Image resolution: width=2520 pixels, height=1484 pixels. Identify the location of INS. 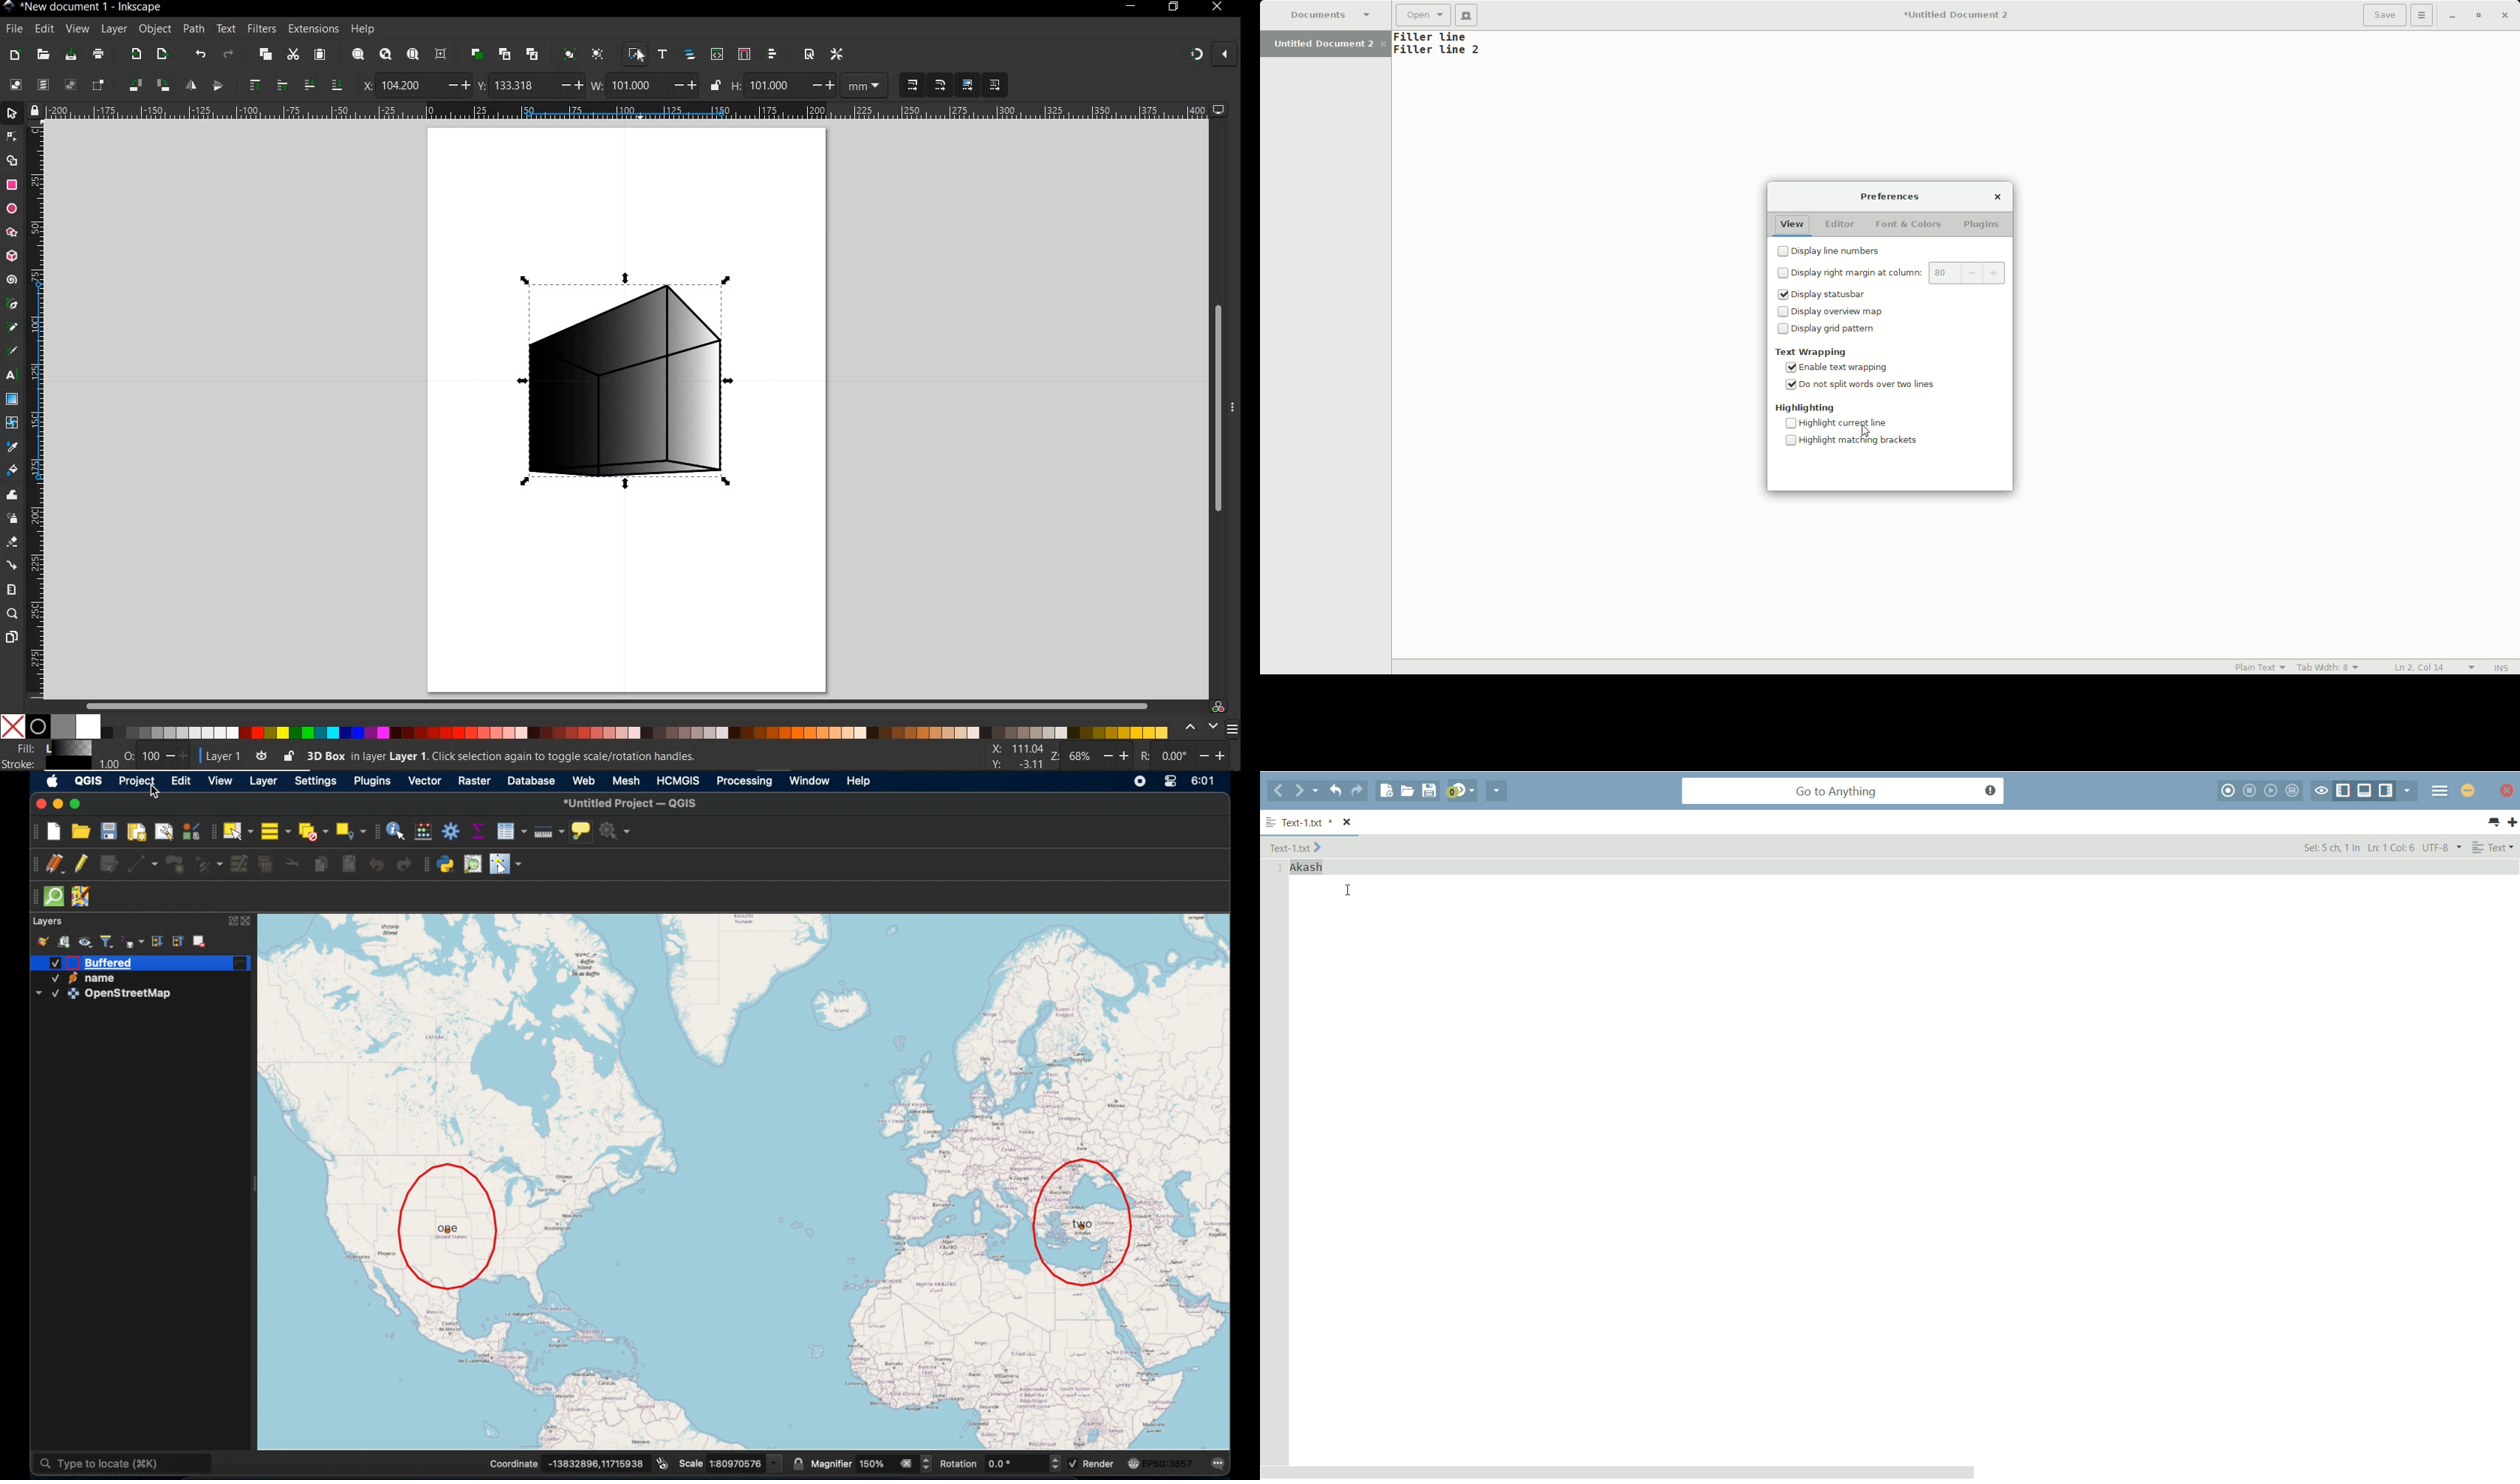
(2502, 668).